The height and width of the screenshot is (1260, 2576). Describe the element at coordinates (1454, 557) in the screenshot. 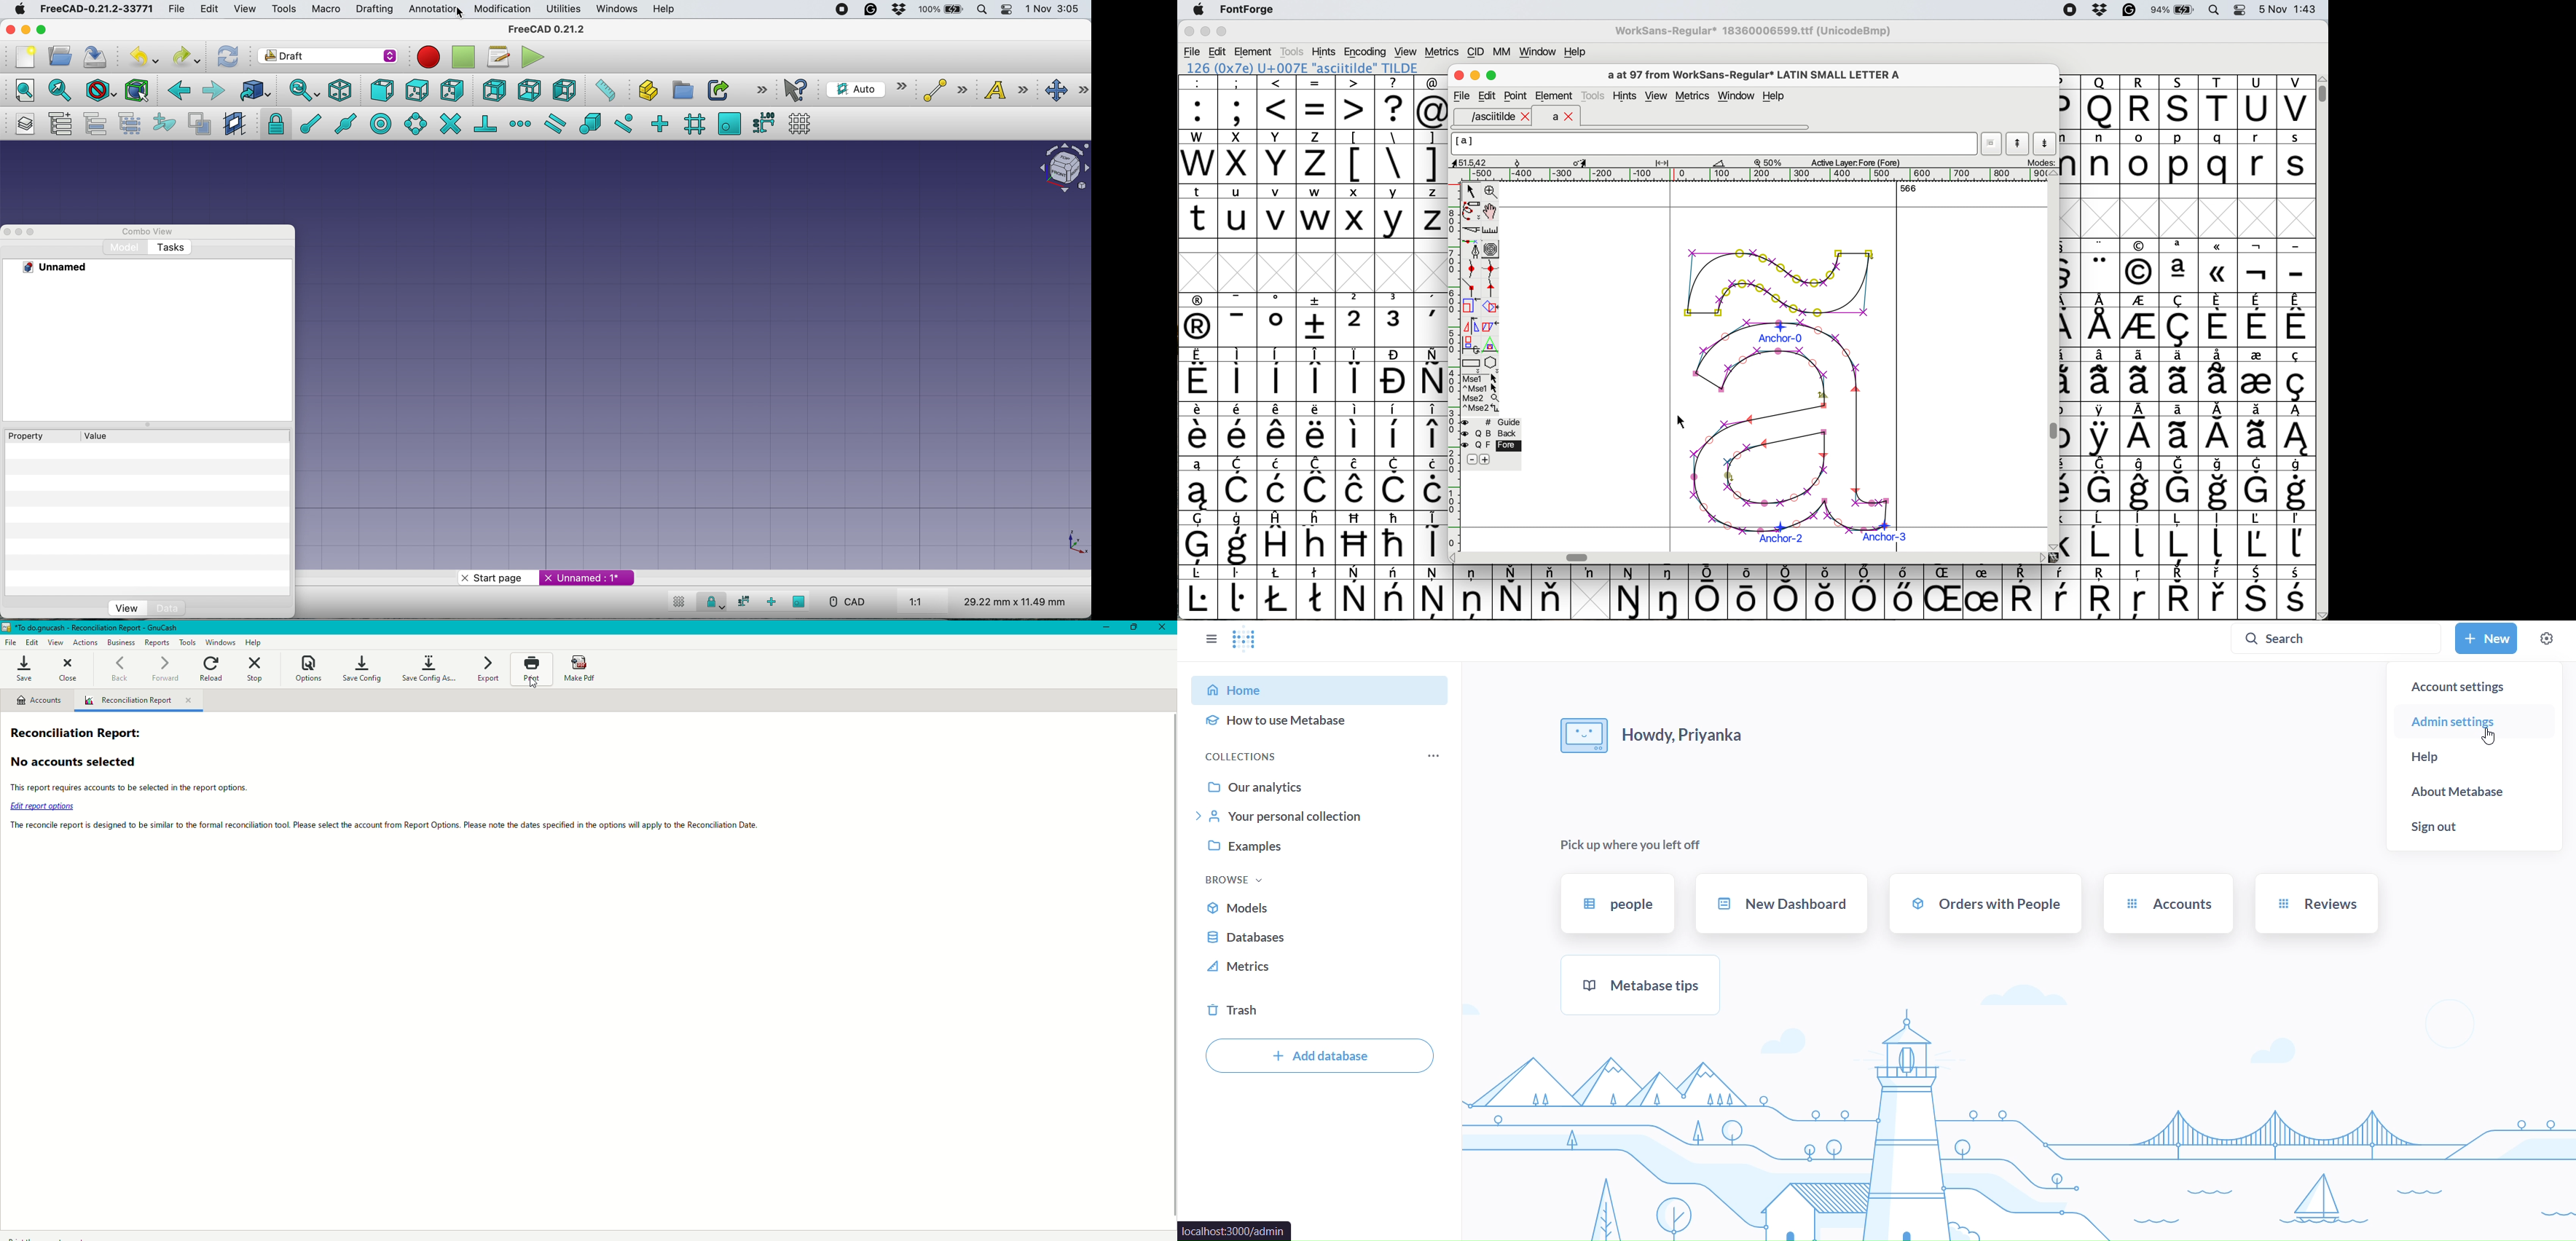

I see `scroll button` at that location.